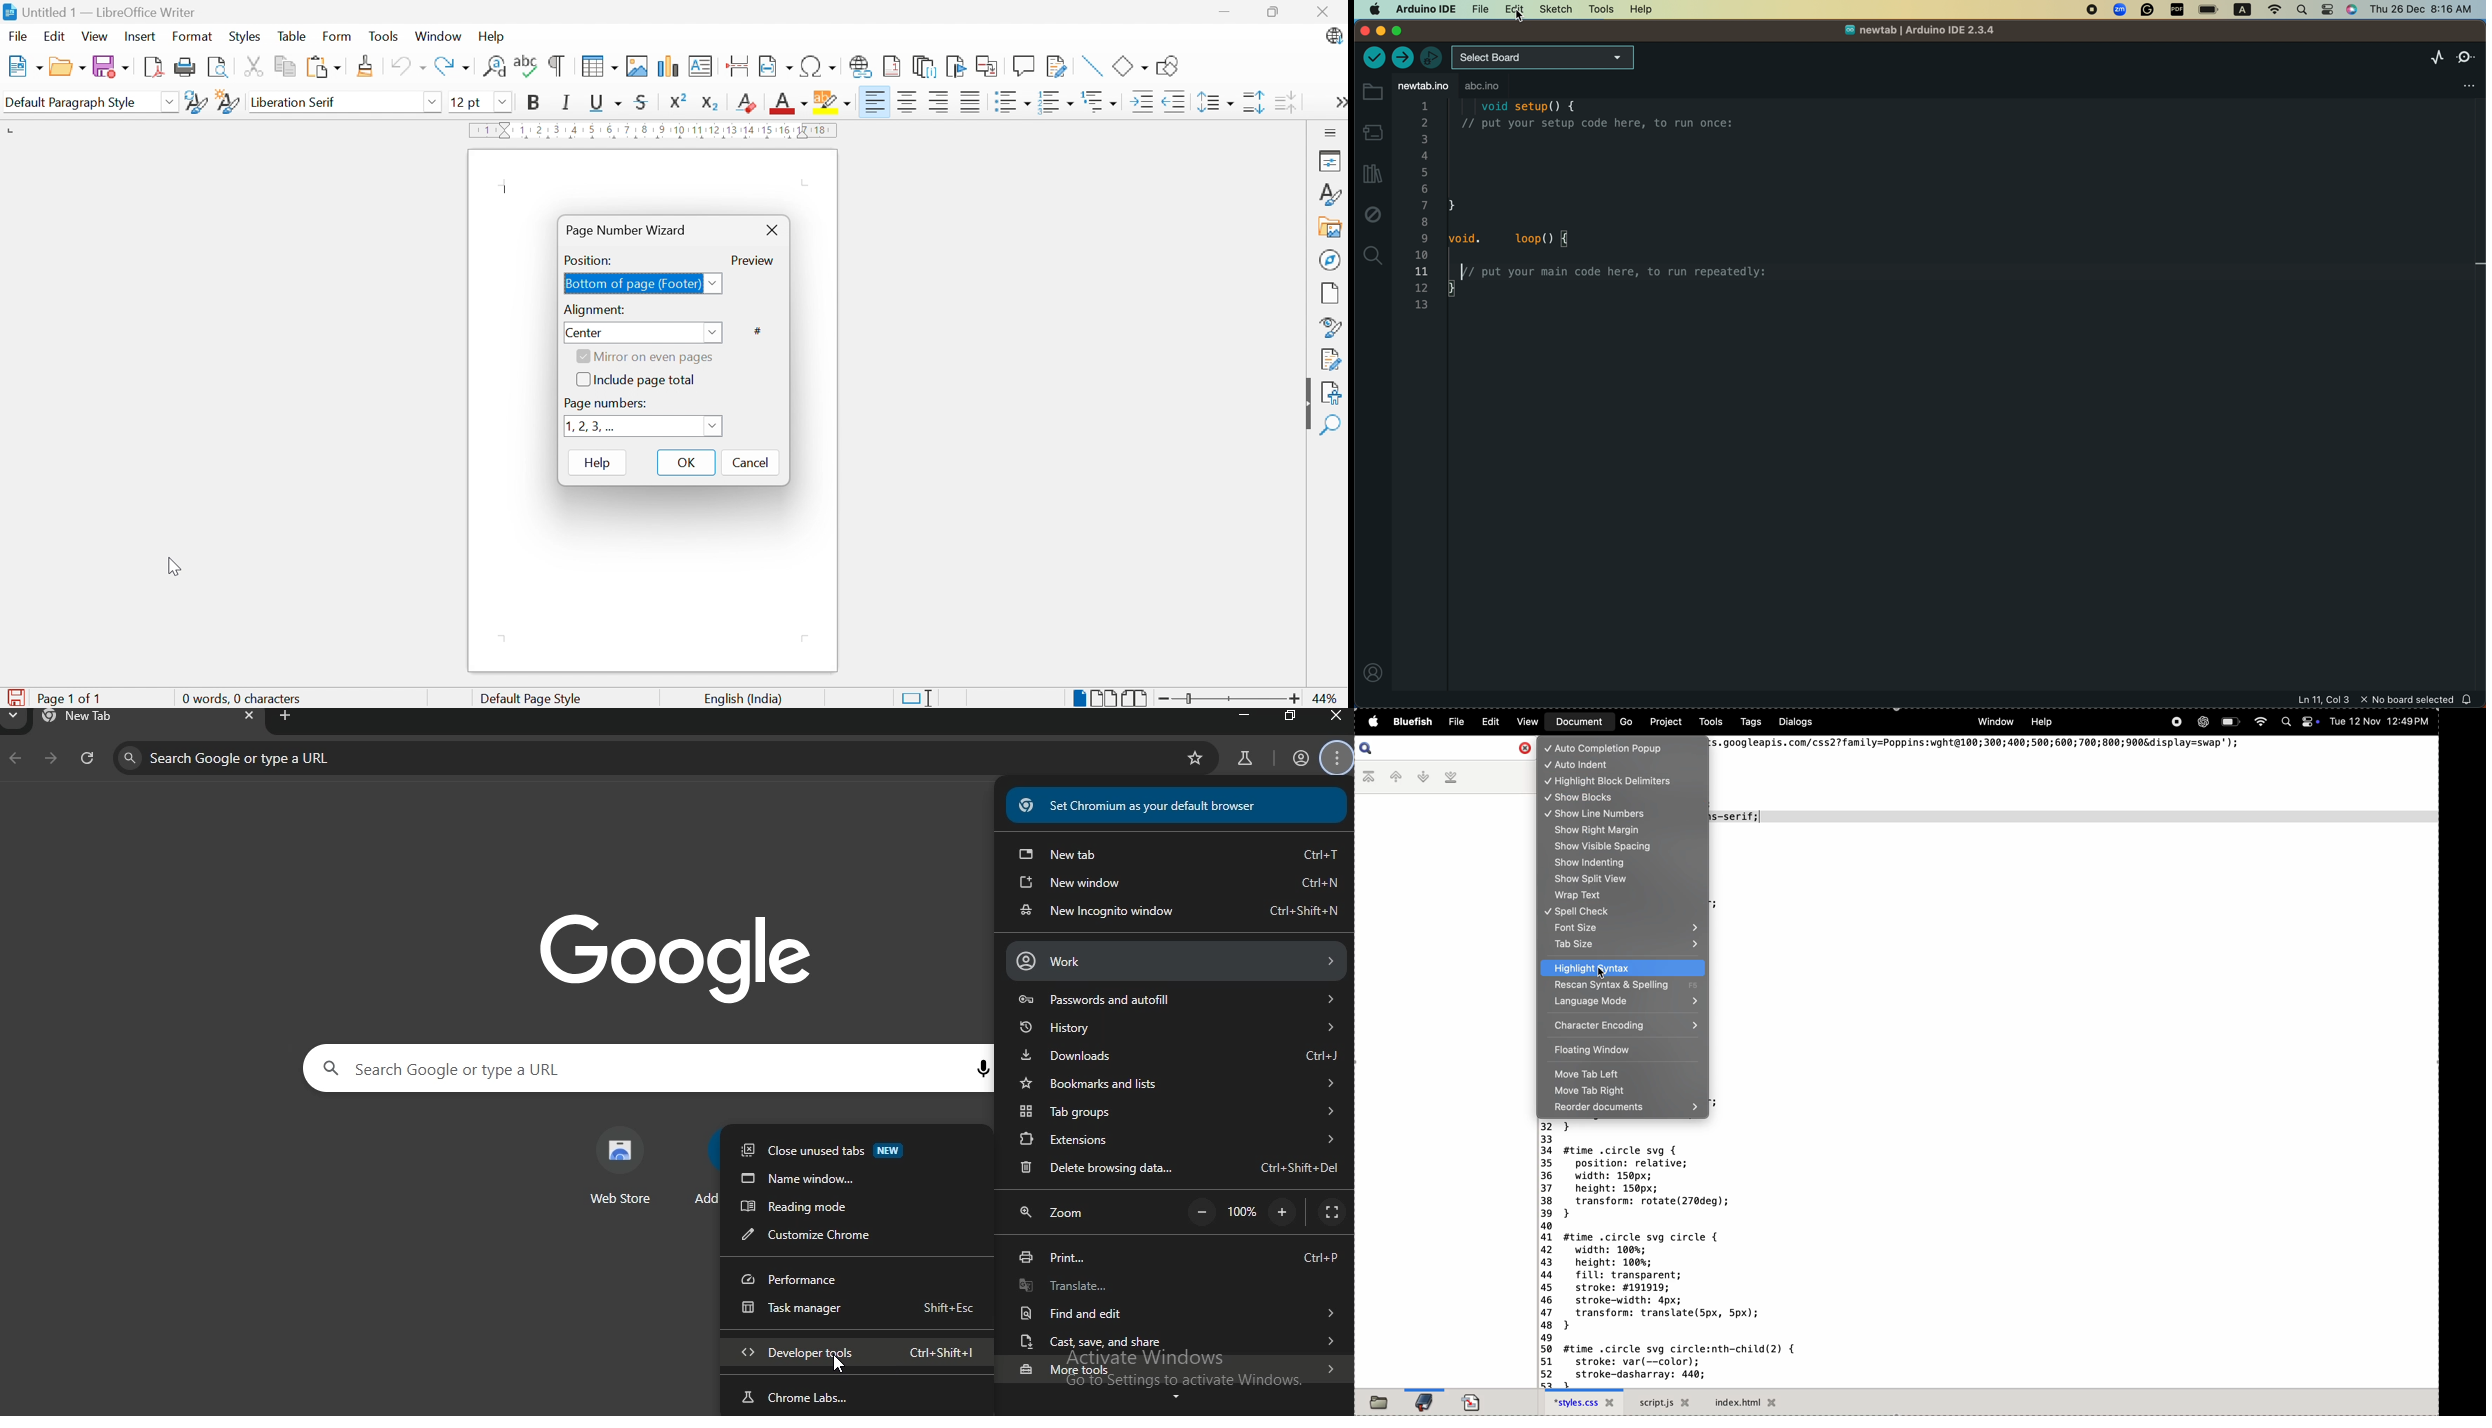 The height and width of the screenshot is (1428, 2492). I want to click on Align center, so click(908, 103).